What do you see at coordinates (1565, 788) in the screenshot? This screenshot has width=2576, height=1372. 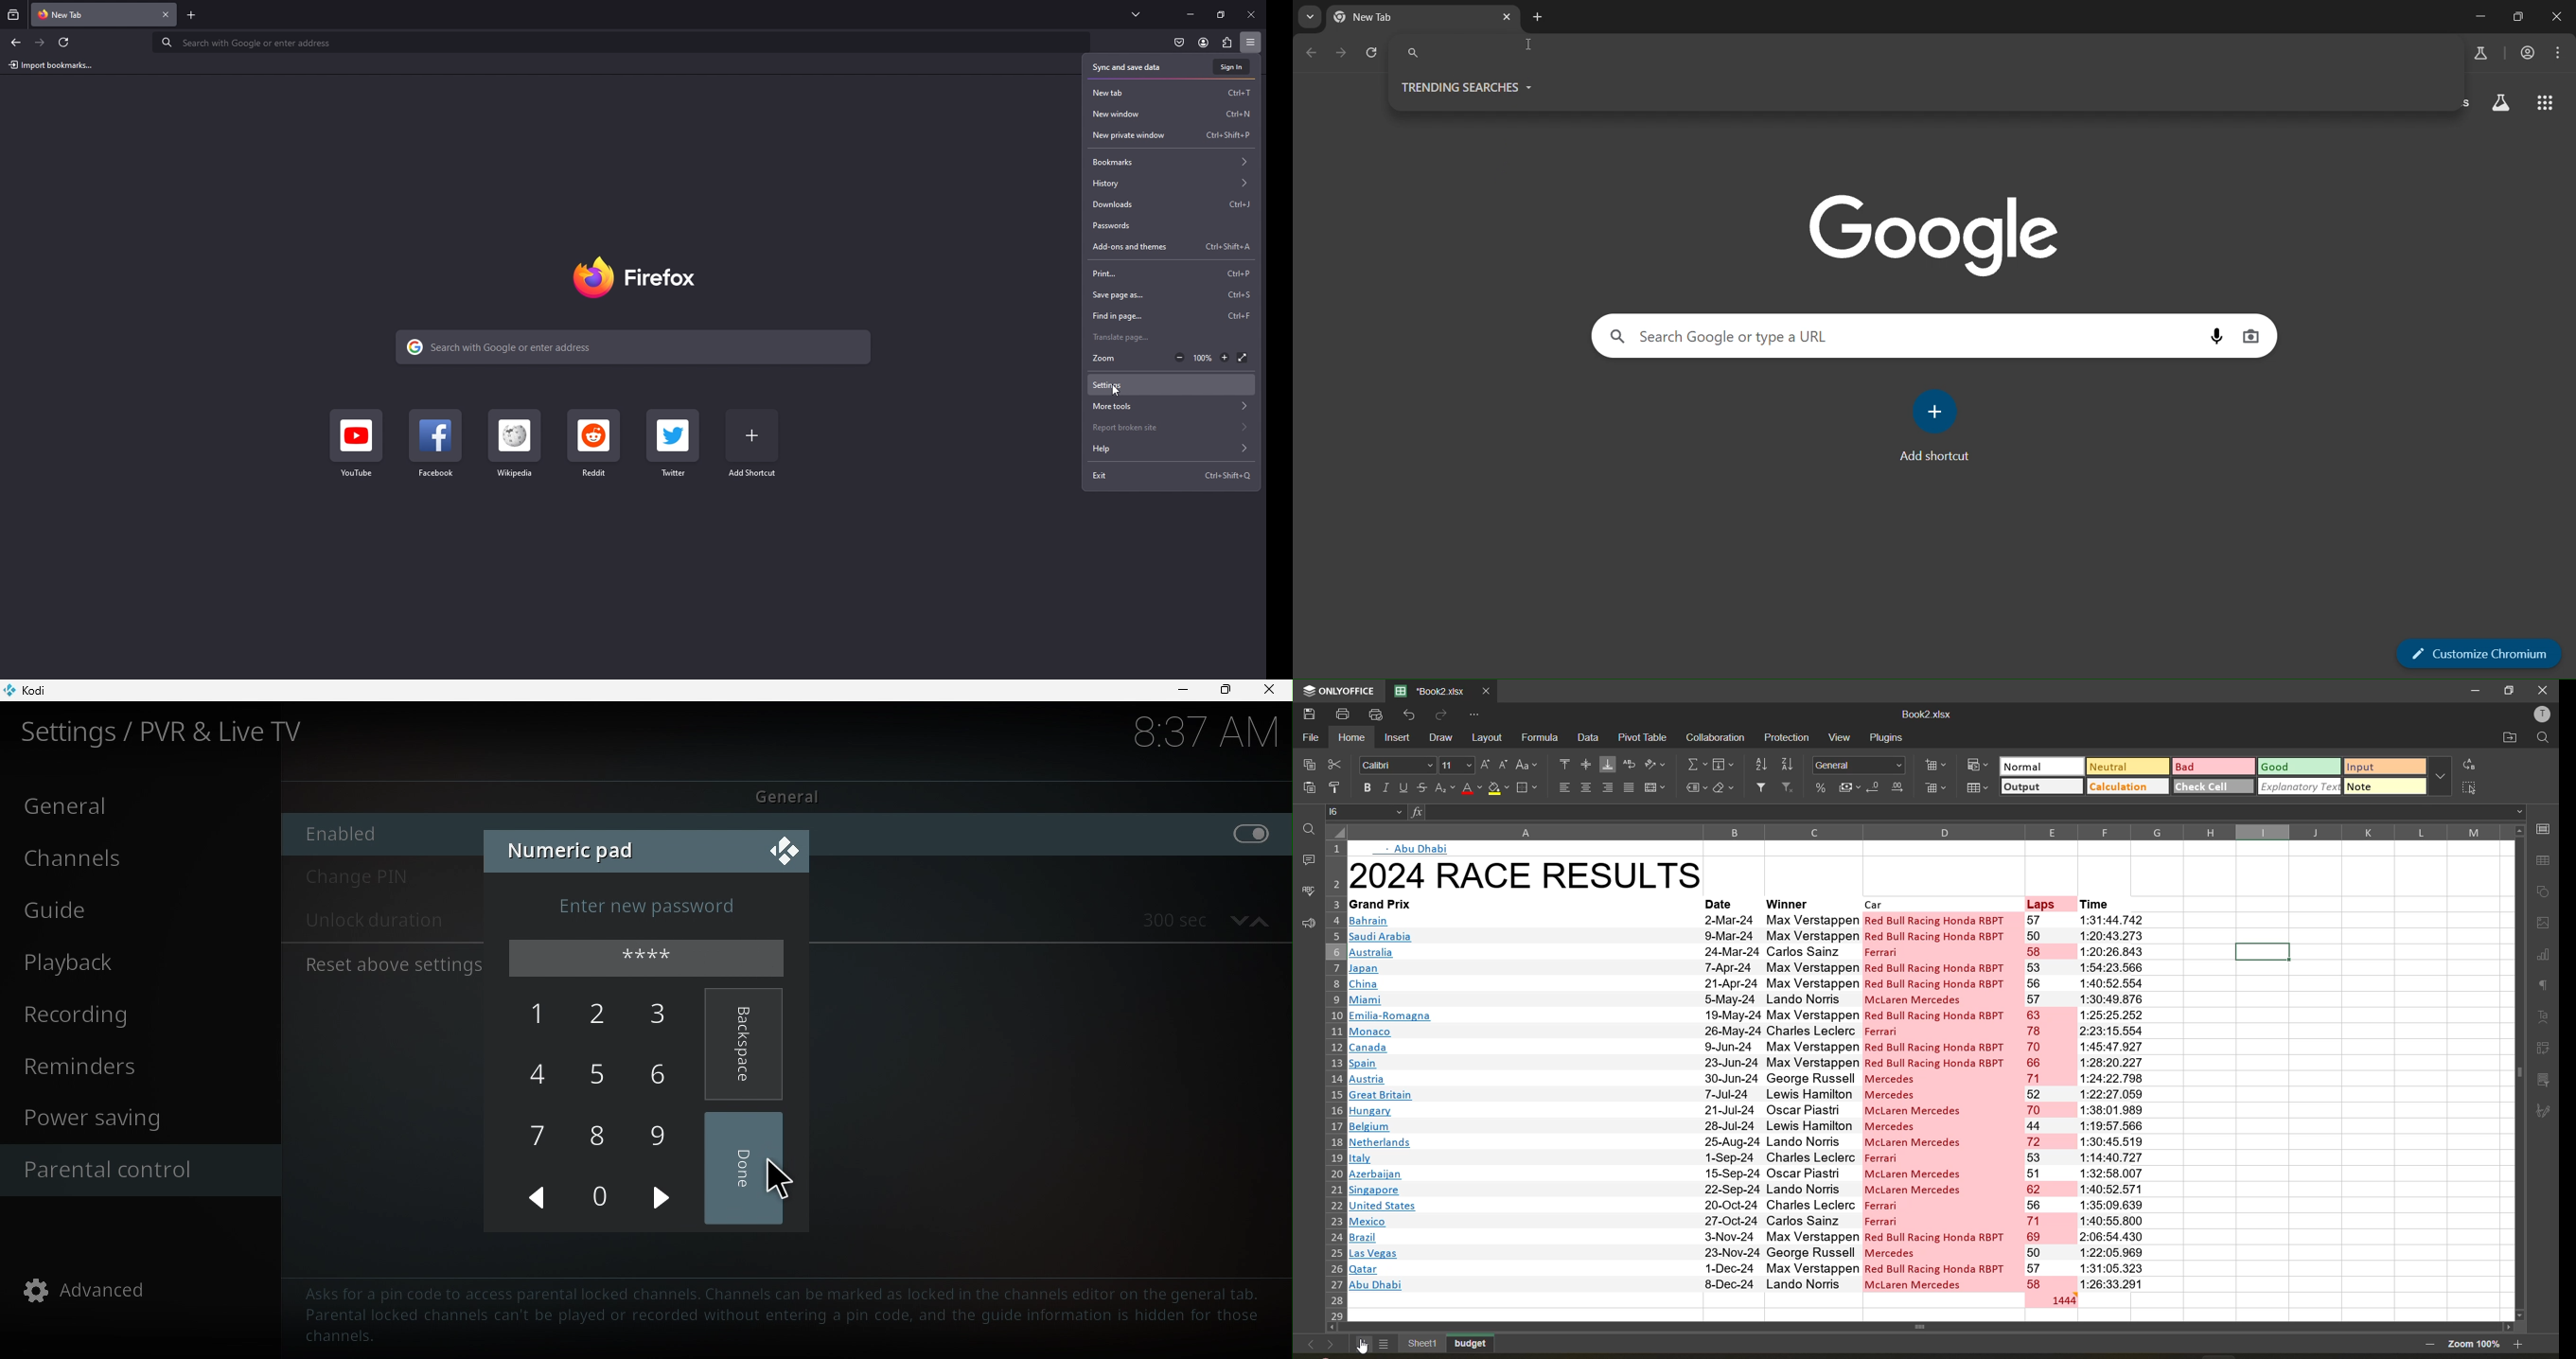 I see `align left` at bounding box center [1565, 788].